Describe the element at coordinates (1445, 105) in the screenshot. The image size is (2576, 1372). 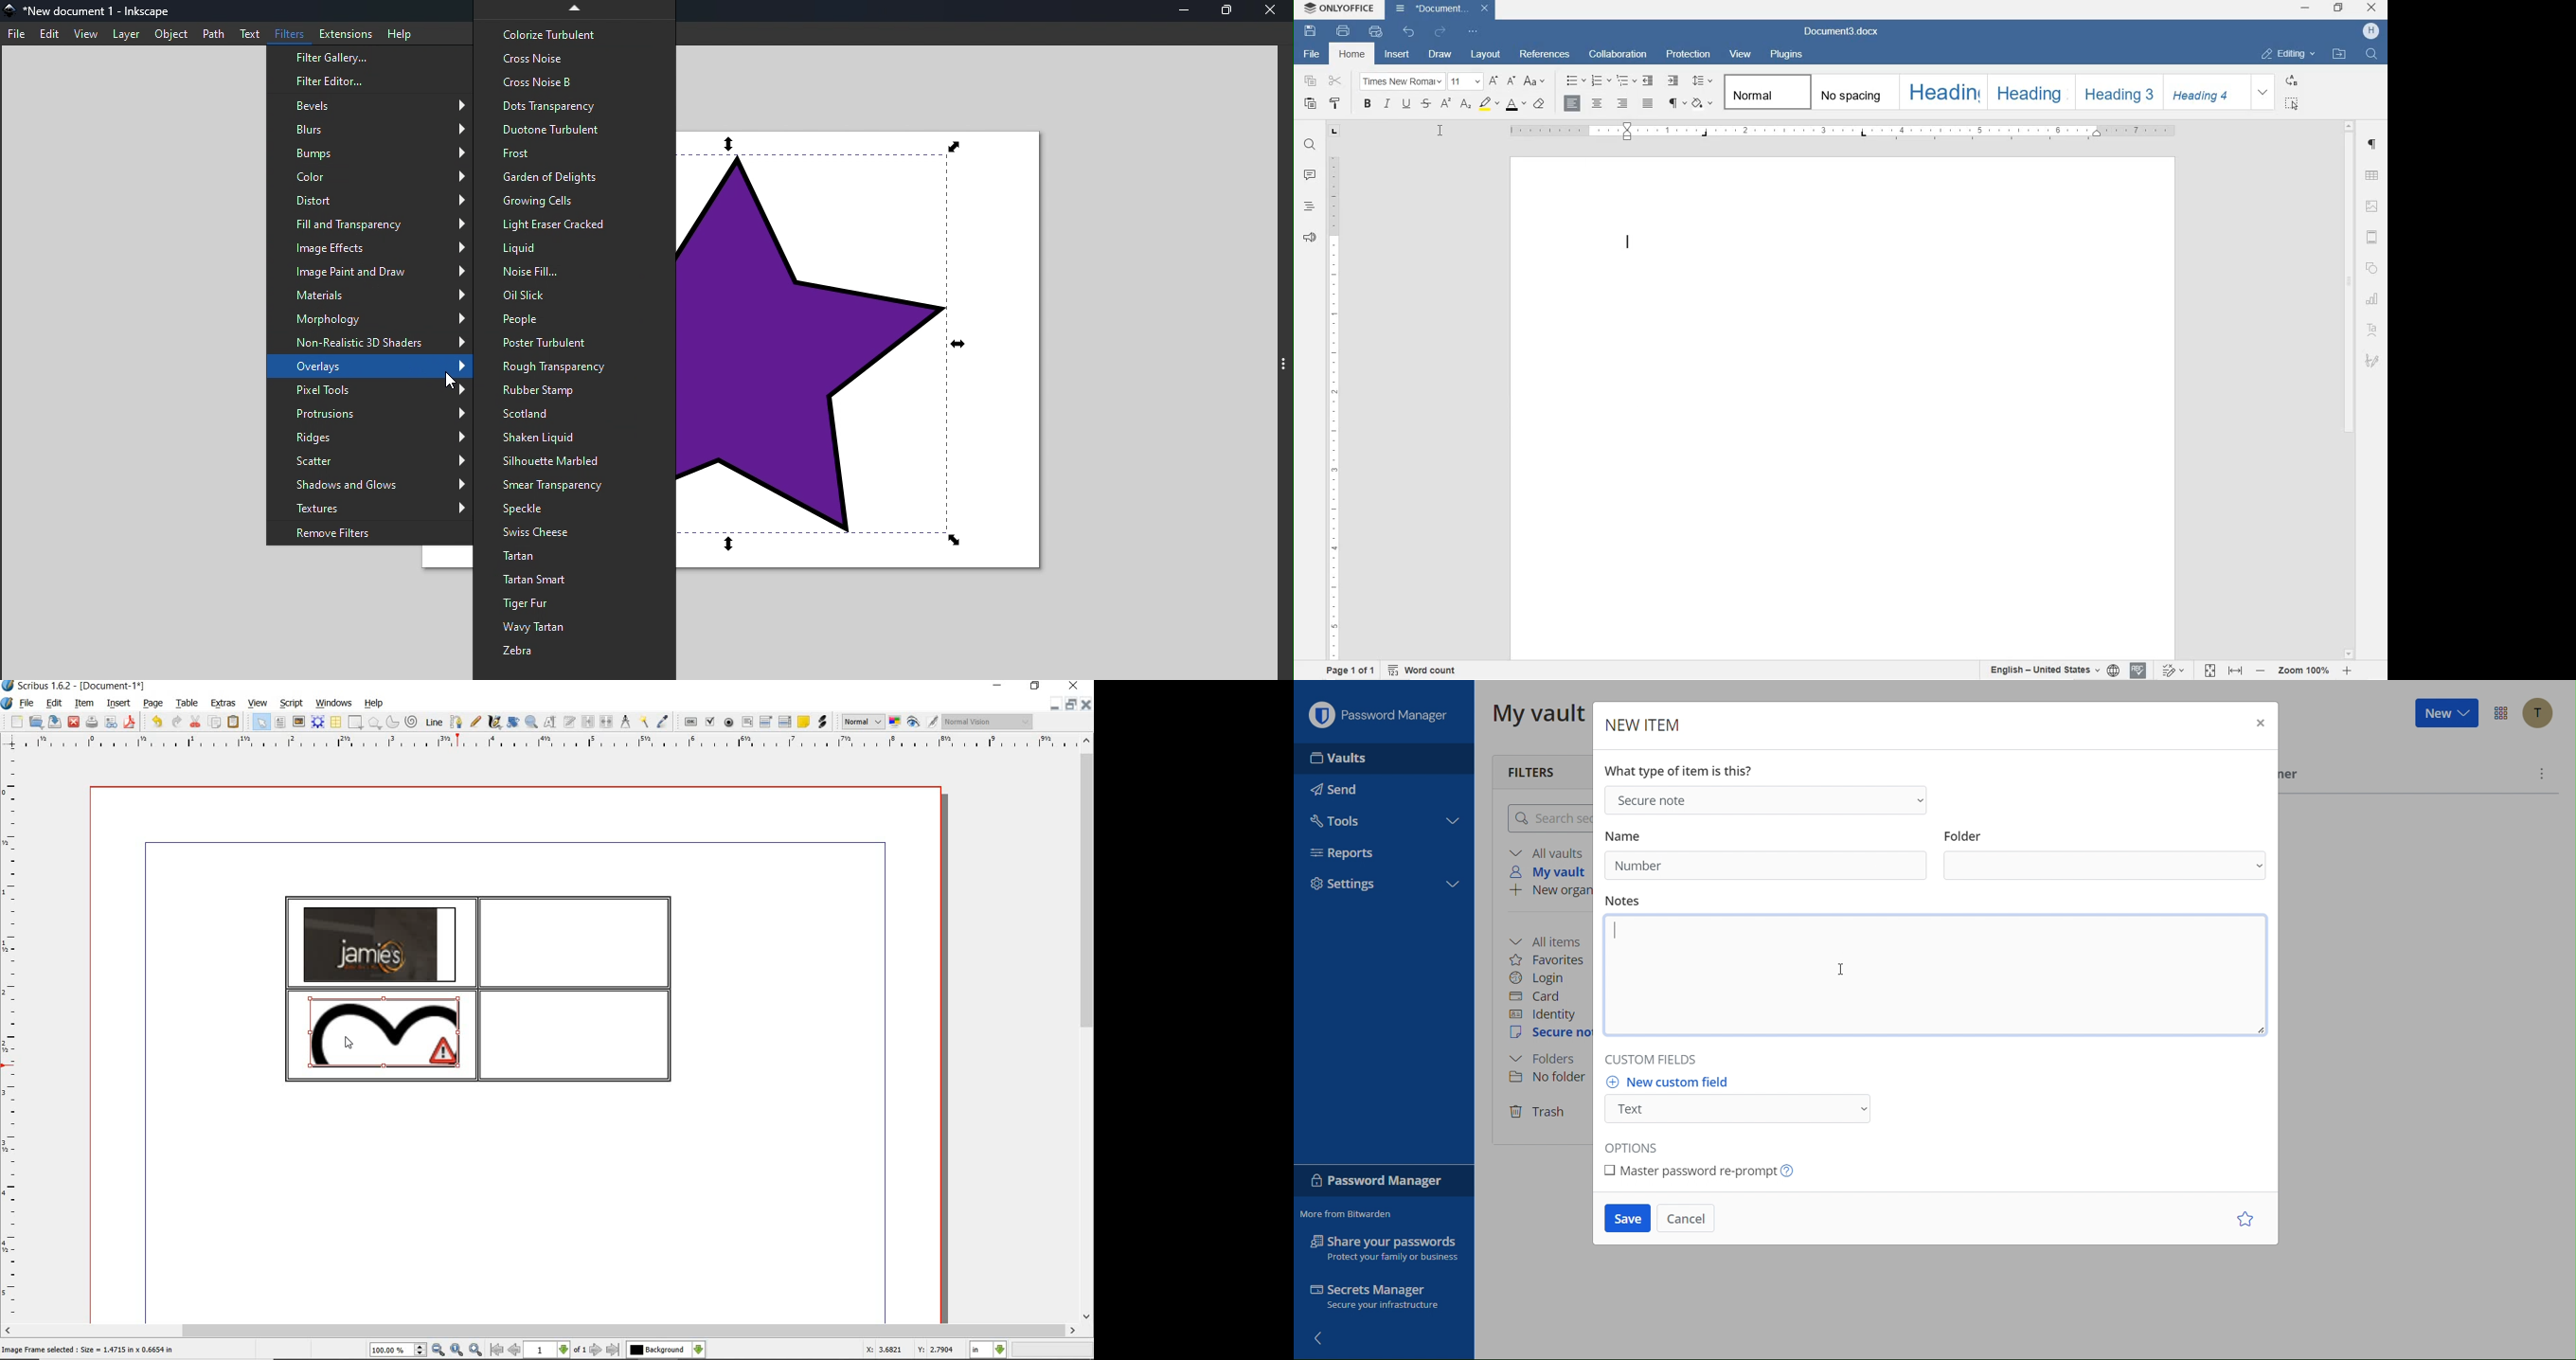
I see `SUPERSCRIPT` at that location.